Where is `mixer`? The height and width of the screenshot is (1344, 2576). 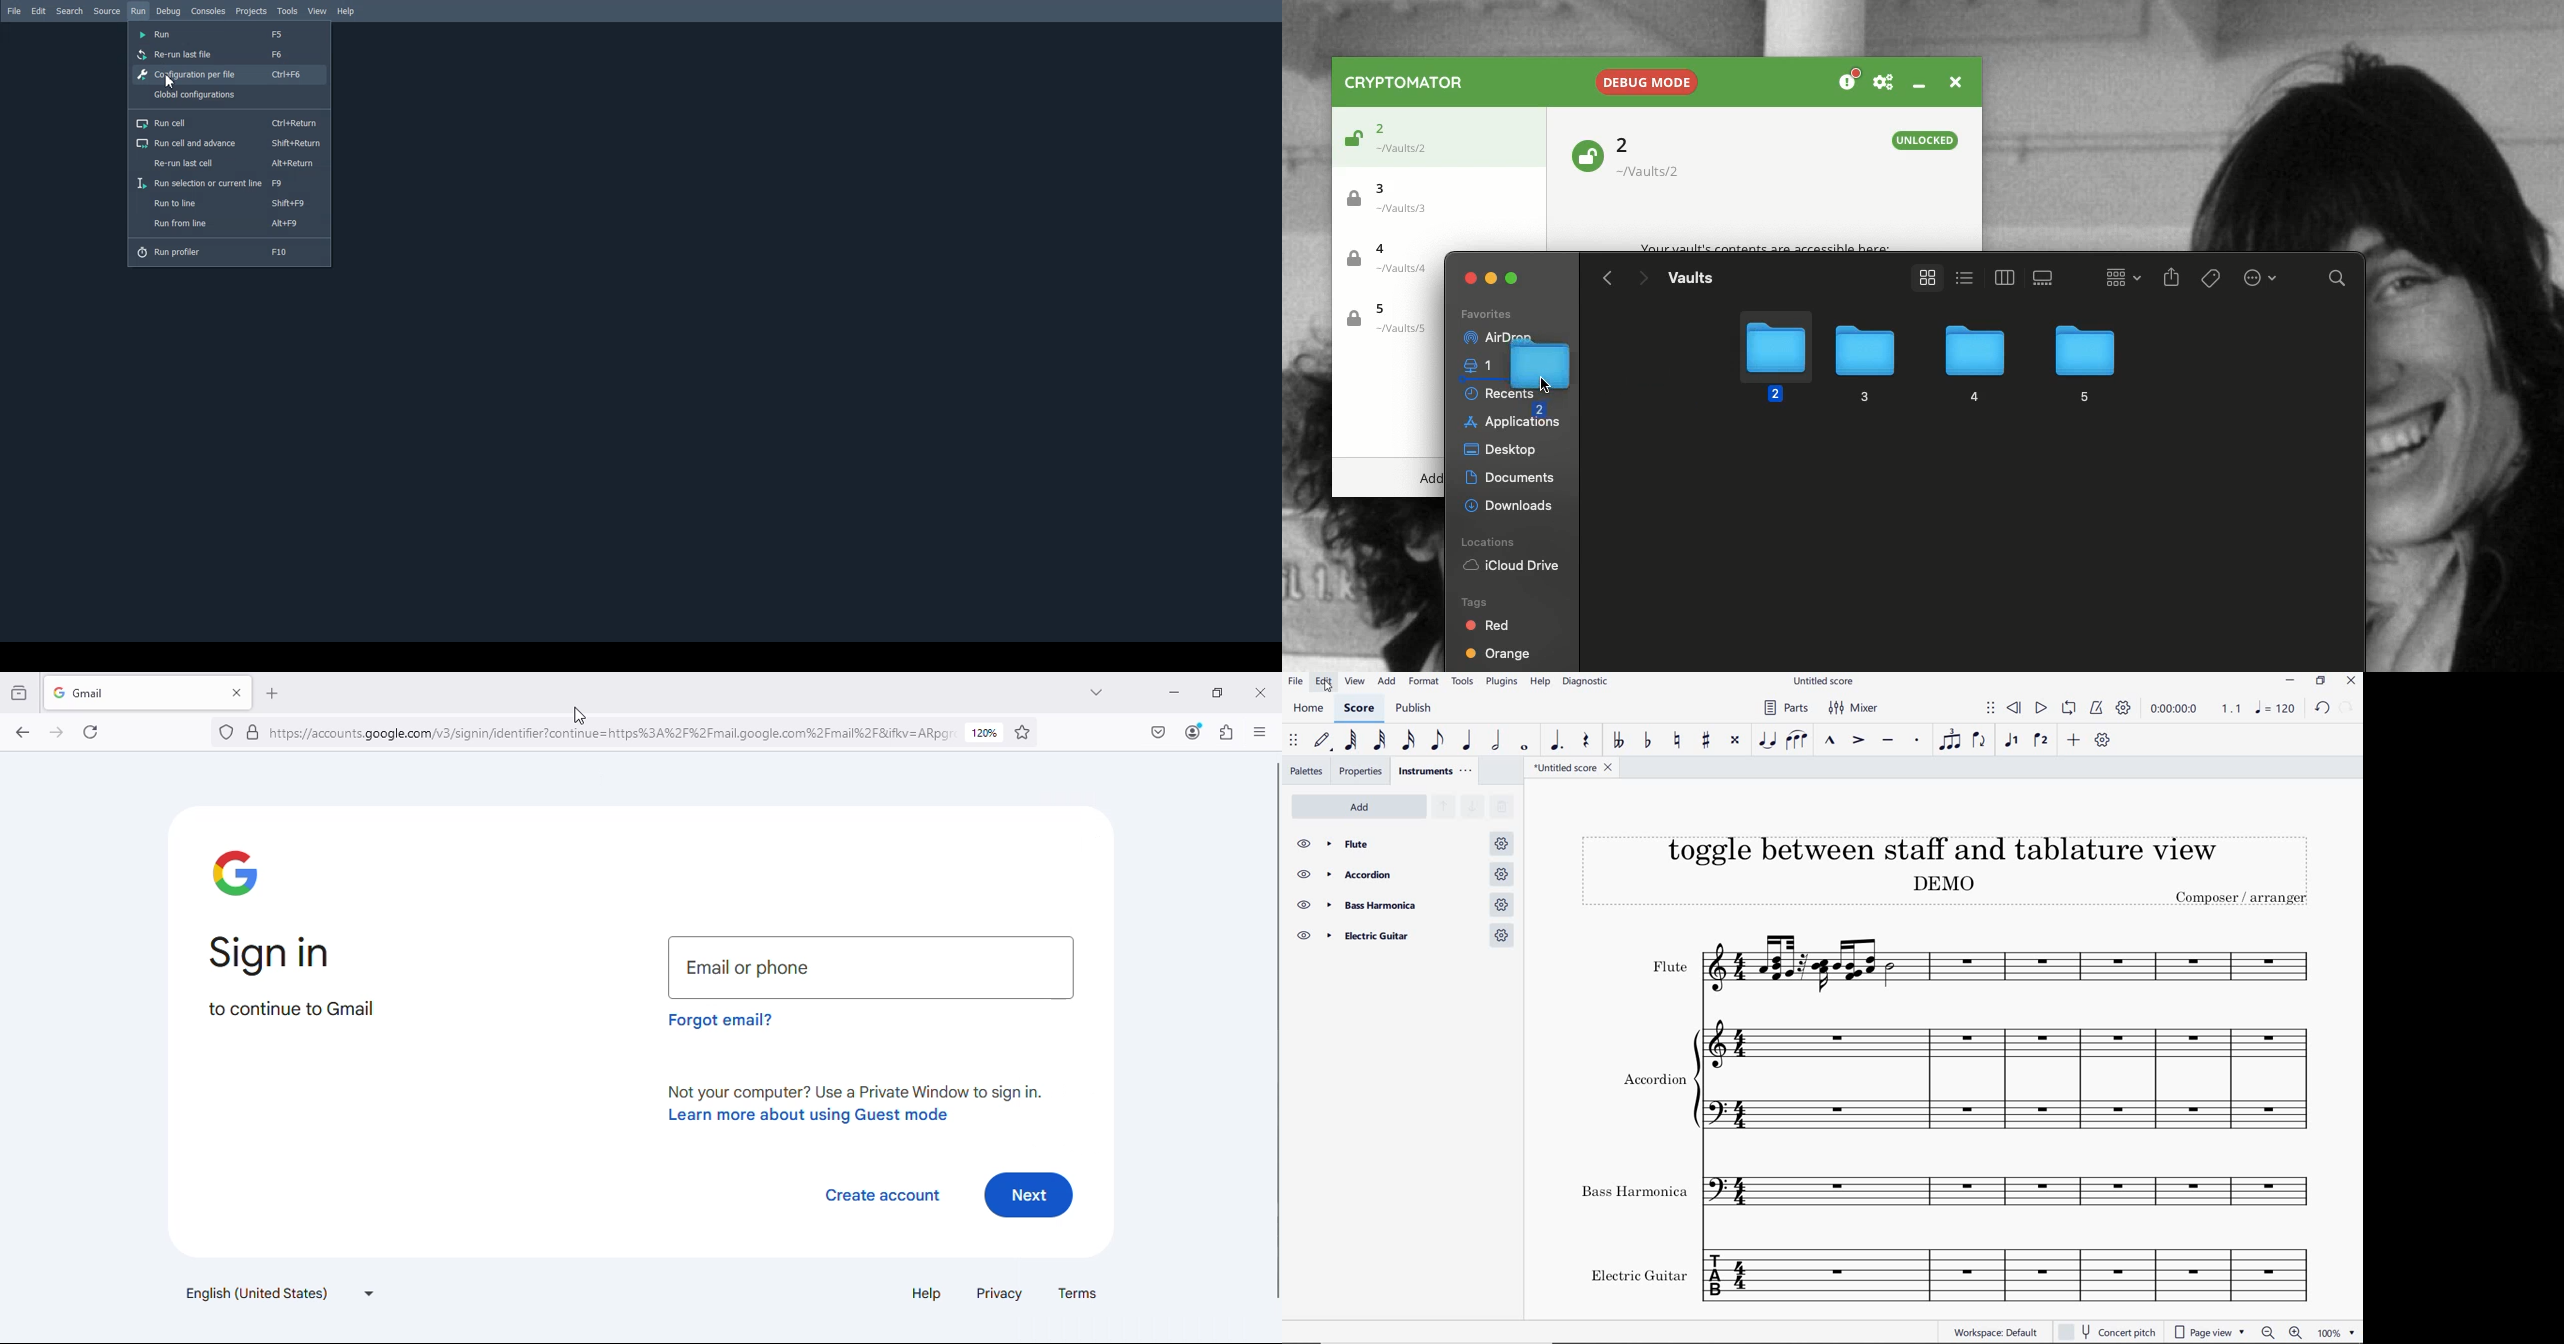
mixer is located at coordinates (1856, 709).